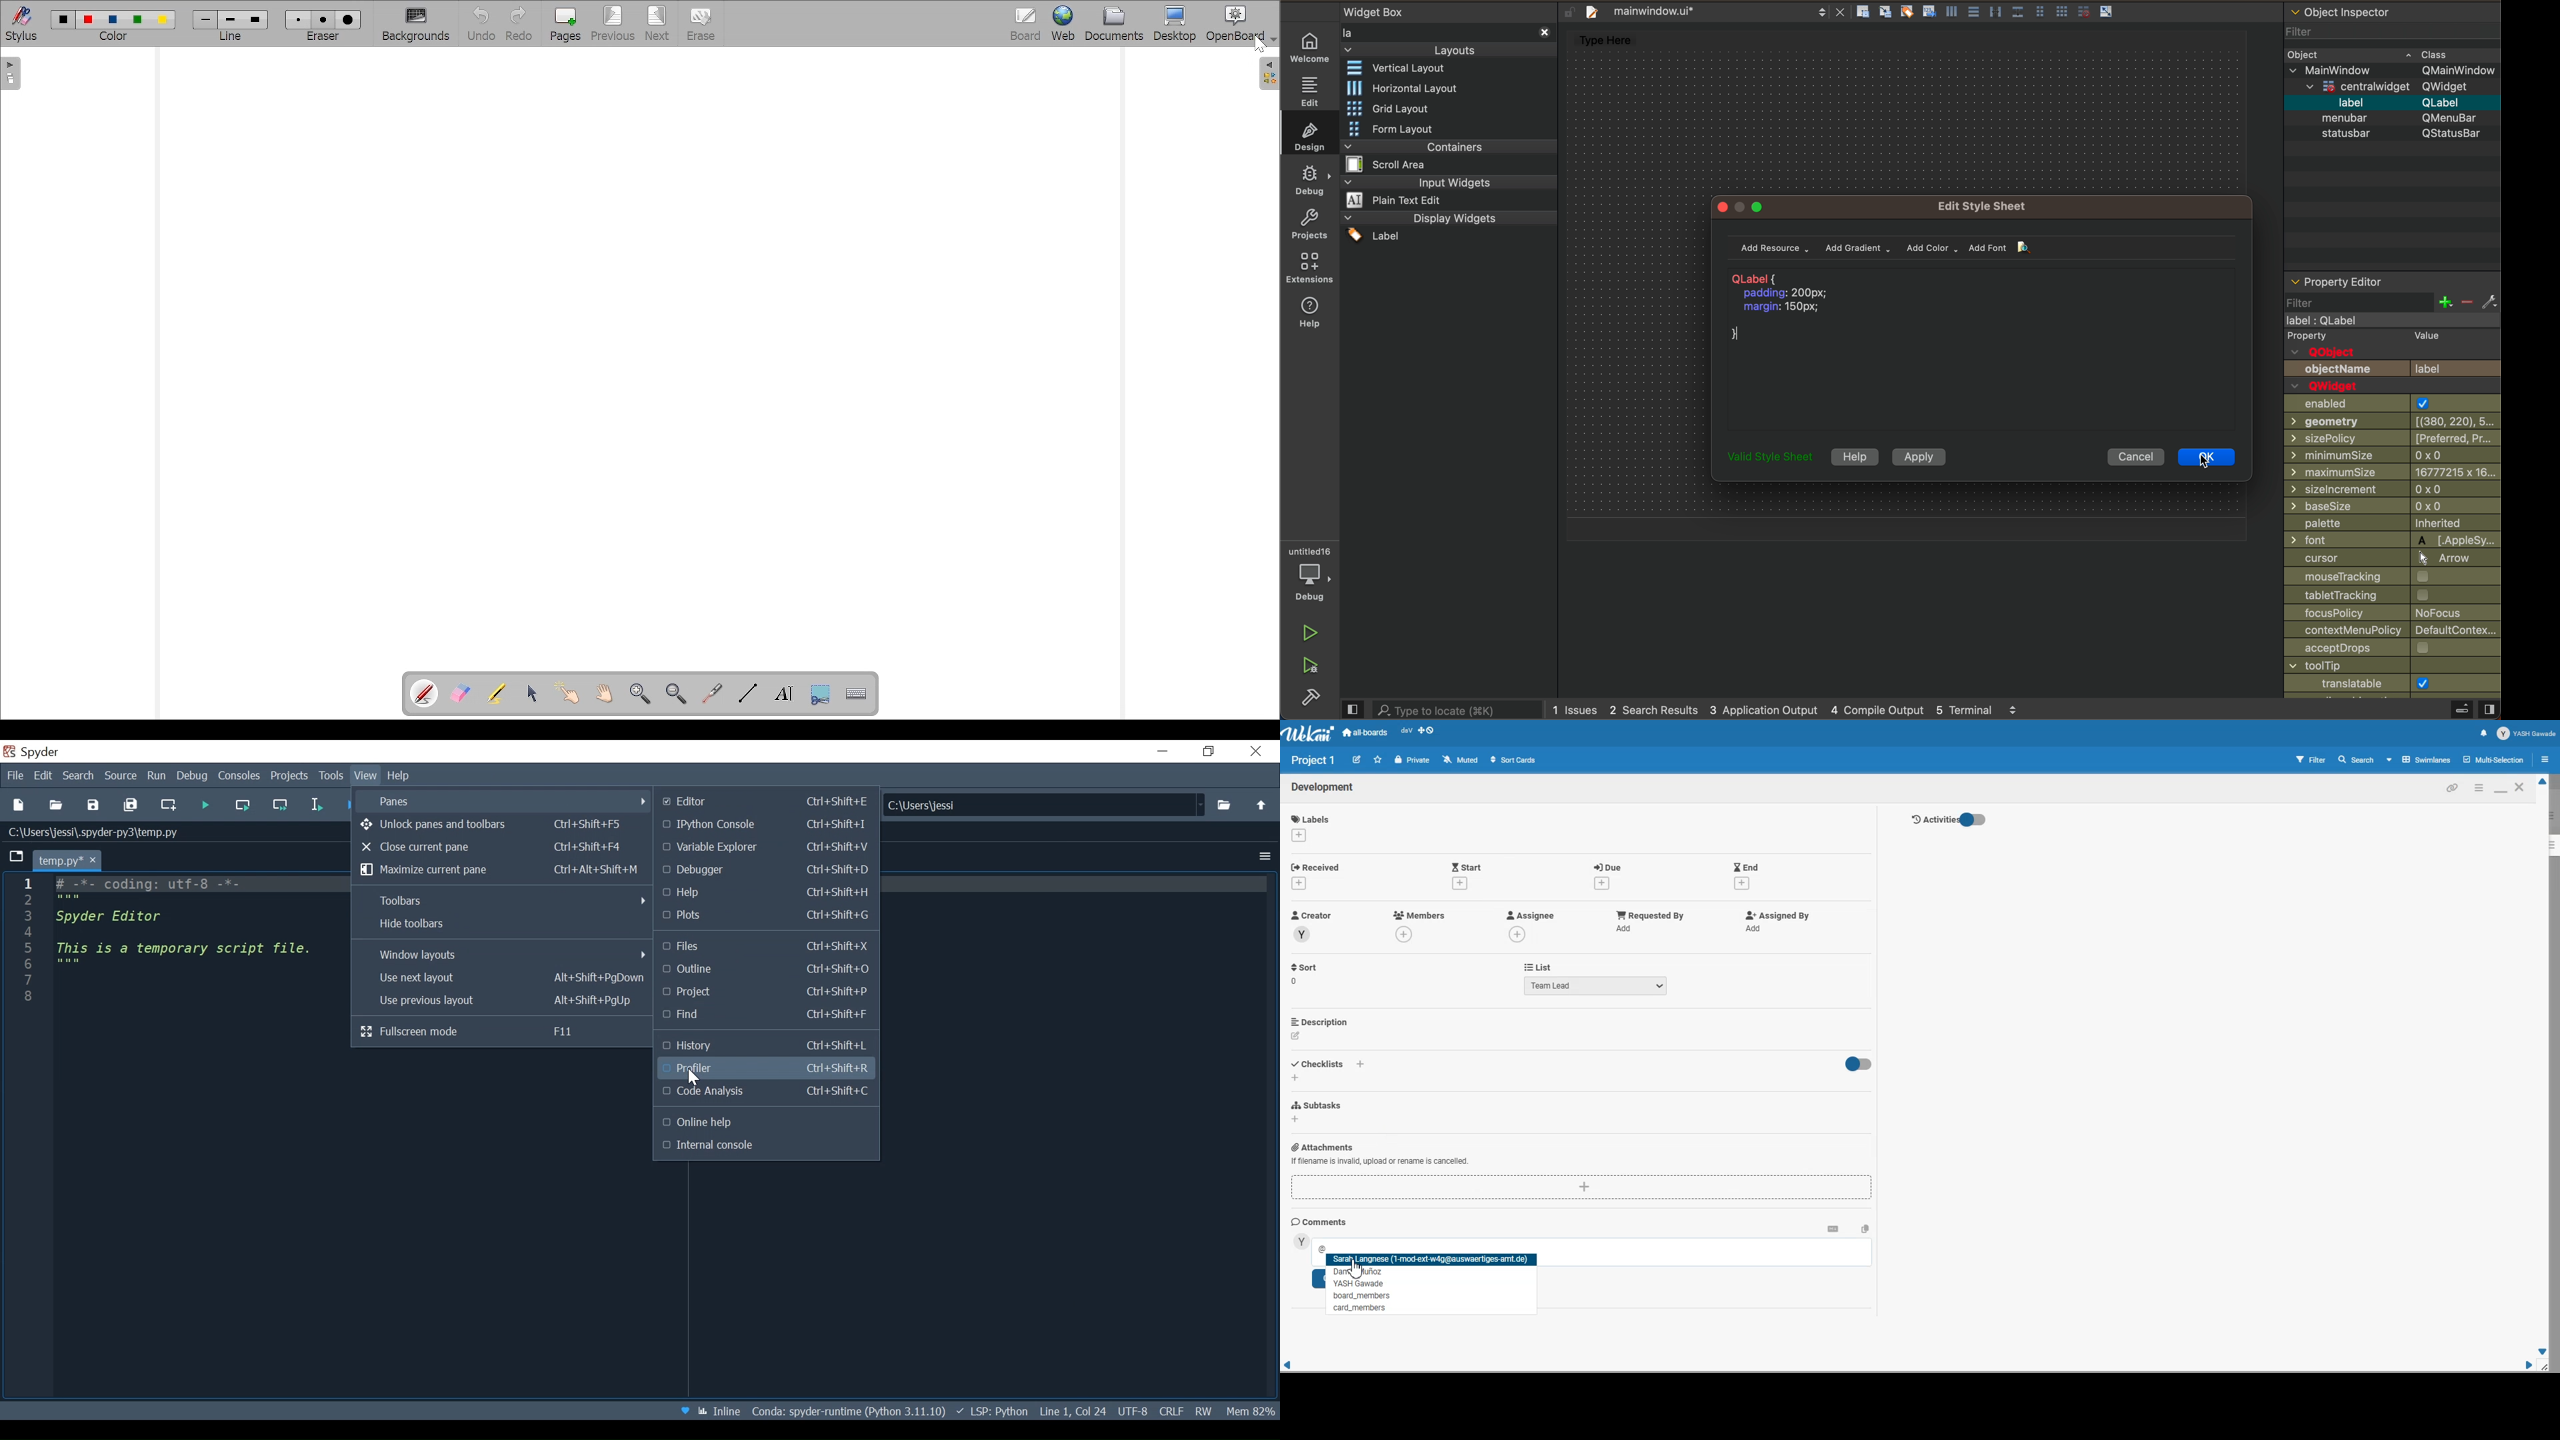 The image size is (2576, 1456). What do you see at coordinates (281, 805) in the screenshot?
I see `Run current cell and go to the next cell` at bounding box center [281, 805].